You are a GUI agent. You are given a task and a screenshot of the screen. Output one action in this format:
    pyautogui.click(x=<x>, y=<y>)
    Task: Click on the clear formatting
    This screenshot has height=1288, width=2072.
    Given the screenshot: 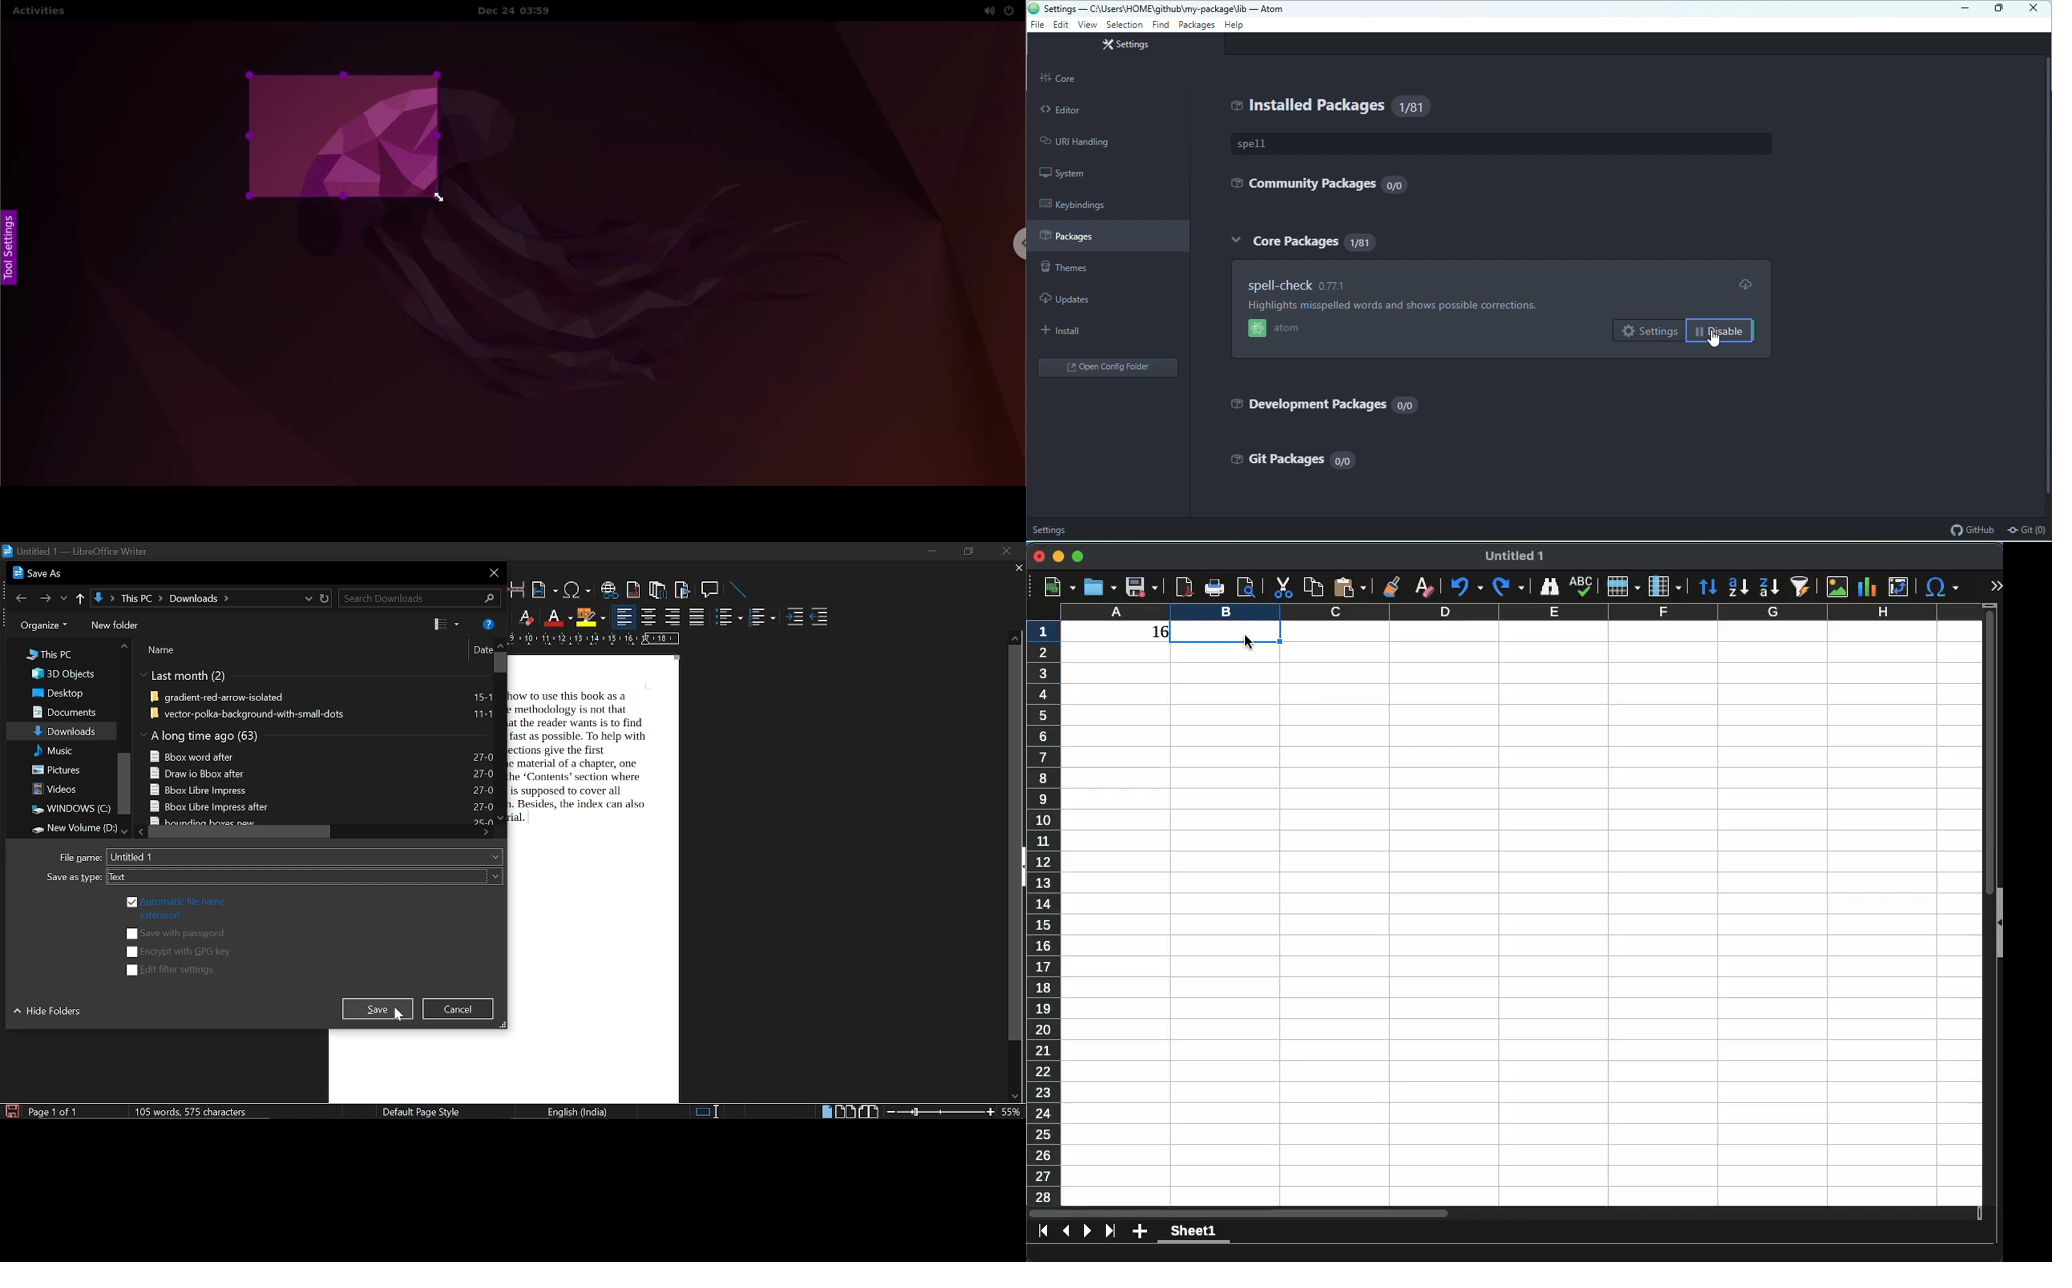 What is the action you would take?
    pyautogui.click(x=1423, y=588)
    